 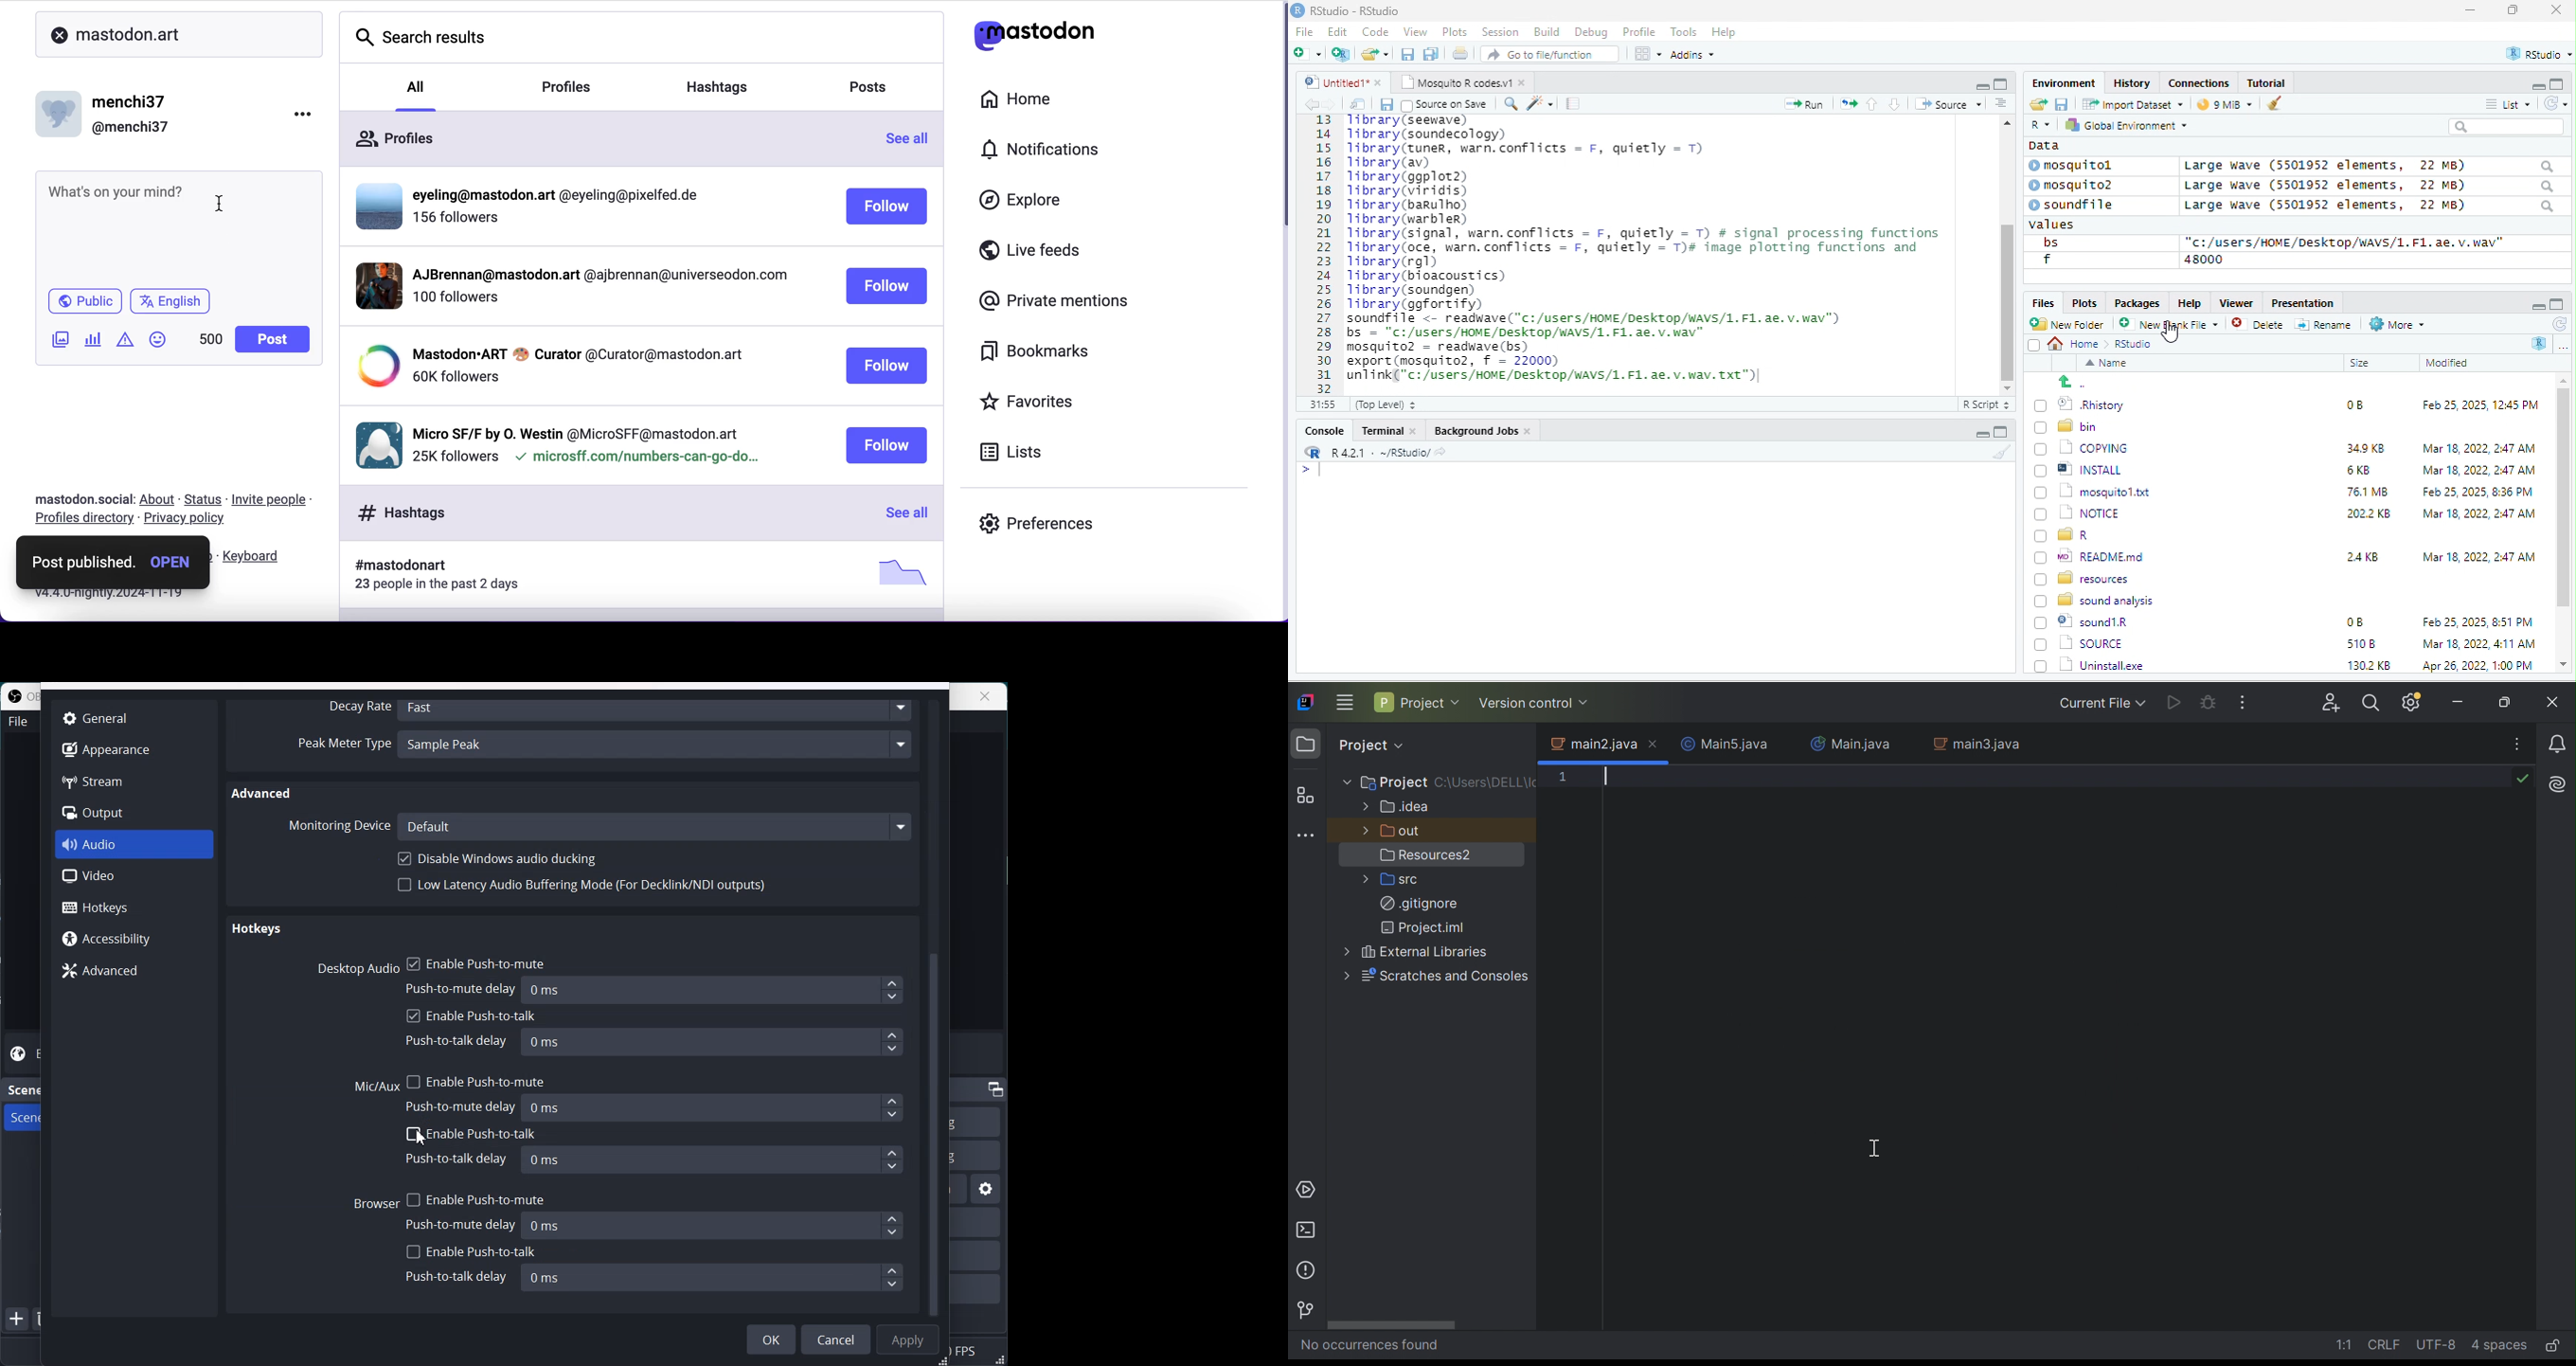 I want to click on open, so click(x=1849, y=102).